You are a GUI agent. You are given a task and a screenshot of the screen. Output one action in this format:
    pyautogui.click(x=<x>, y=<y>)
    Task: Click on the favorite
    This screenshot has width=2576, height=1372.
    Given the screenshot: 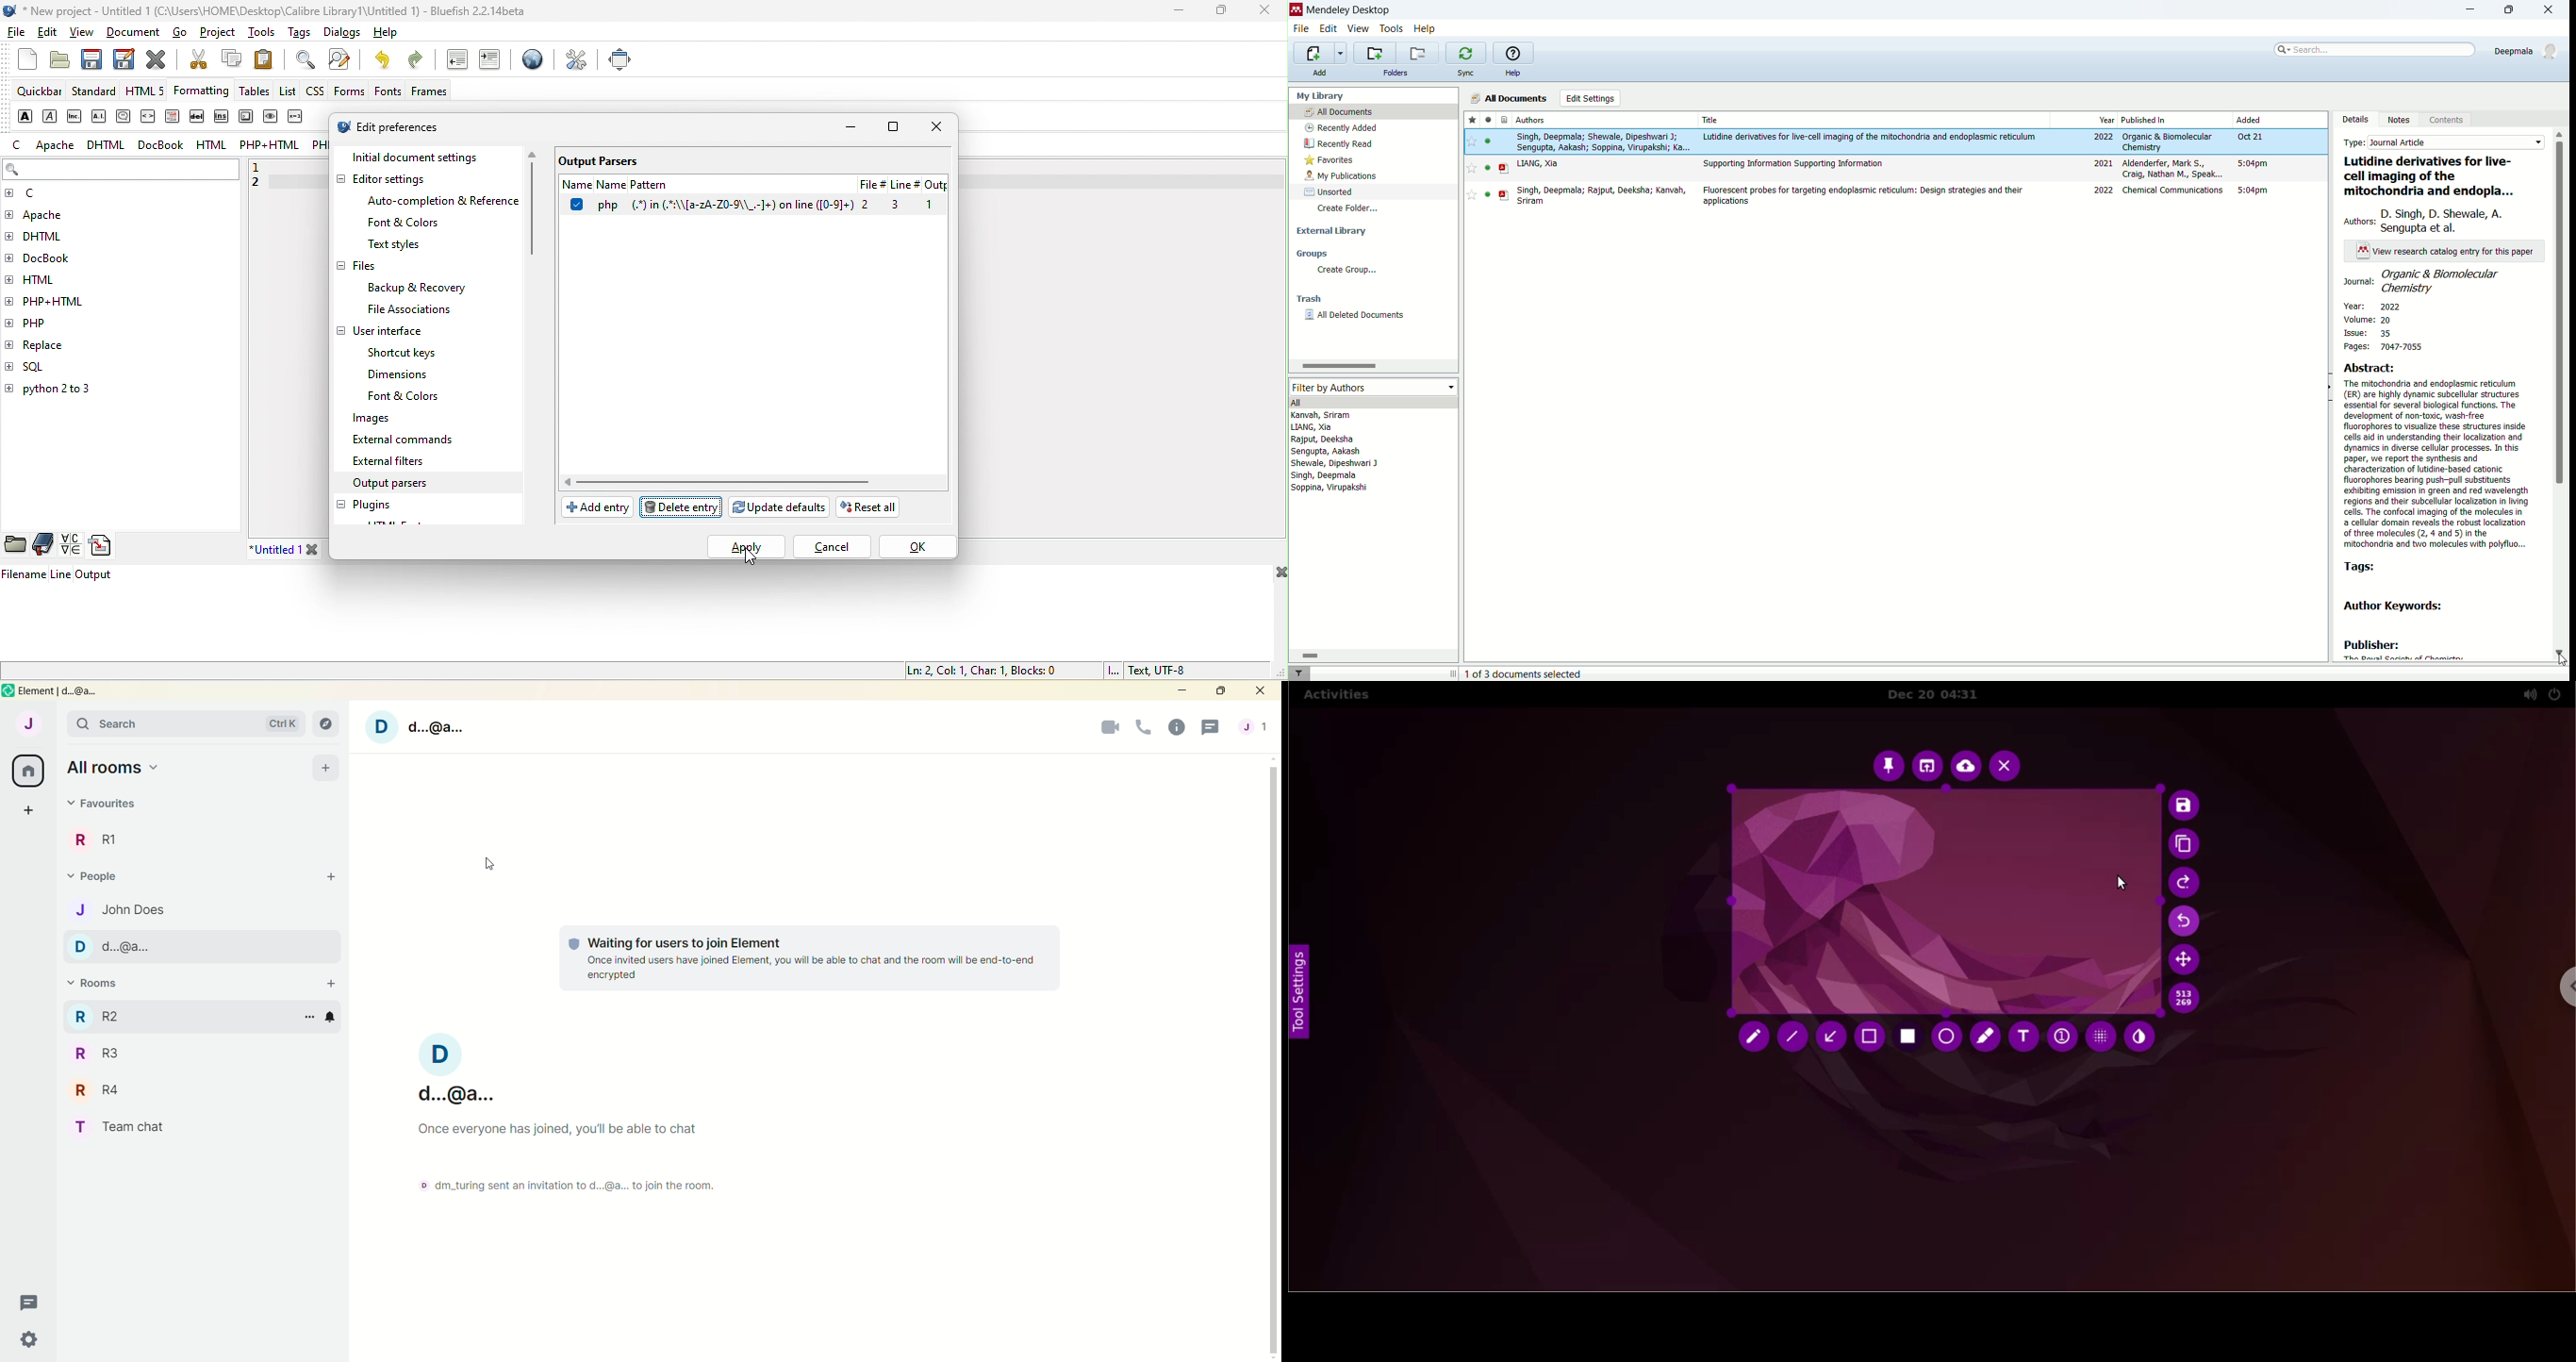 What is the action you would take?
    pyautogui.click(x=1472, y=168)
    